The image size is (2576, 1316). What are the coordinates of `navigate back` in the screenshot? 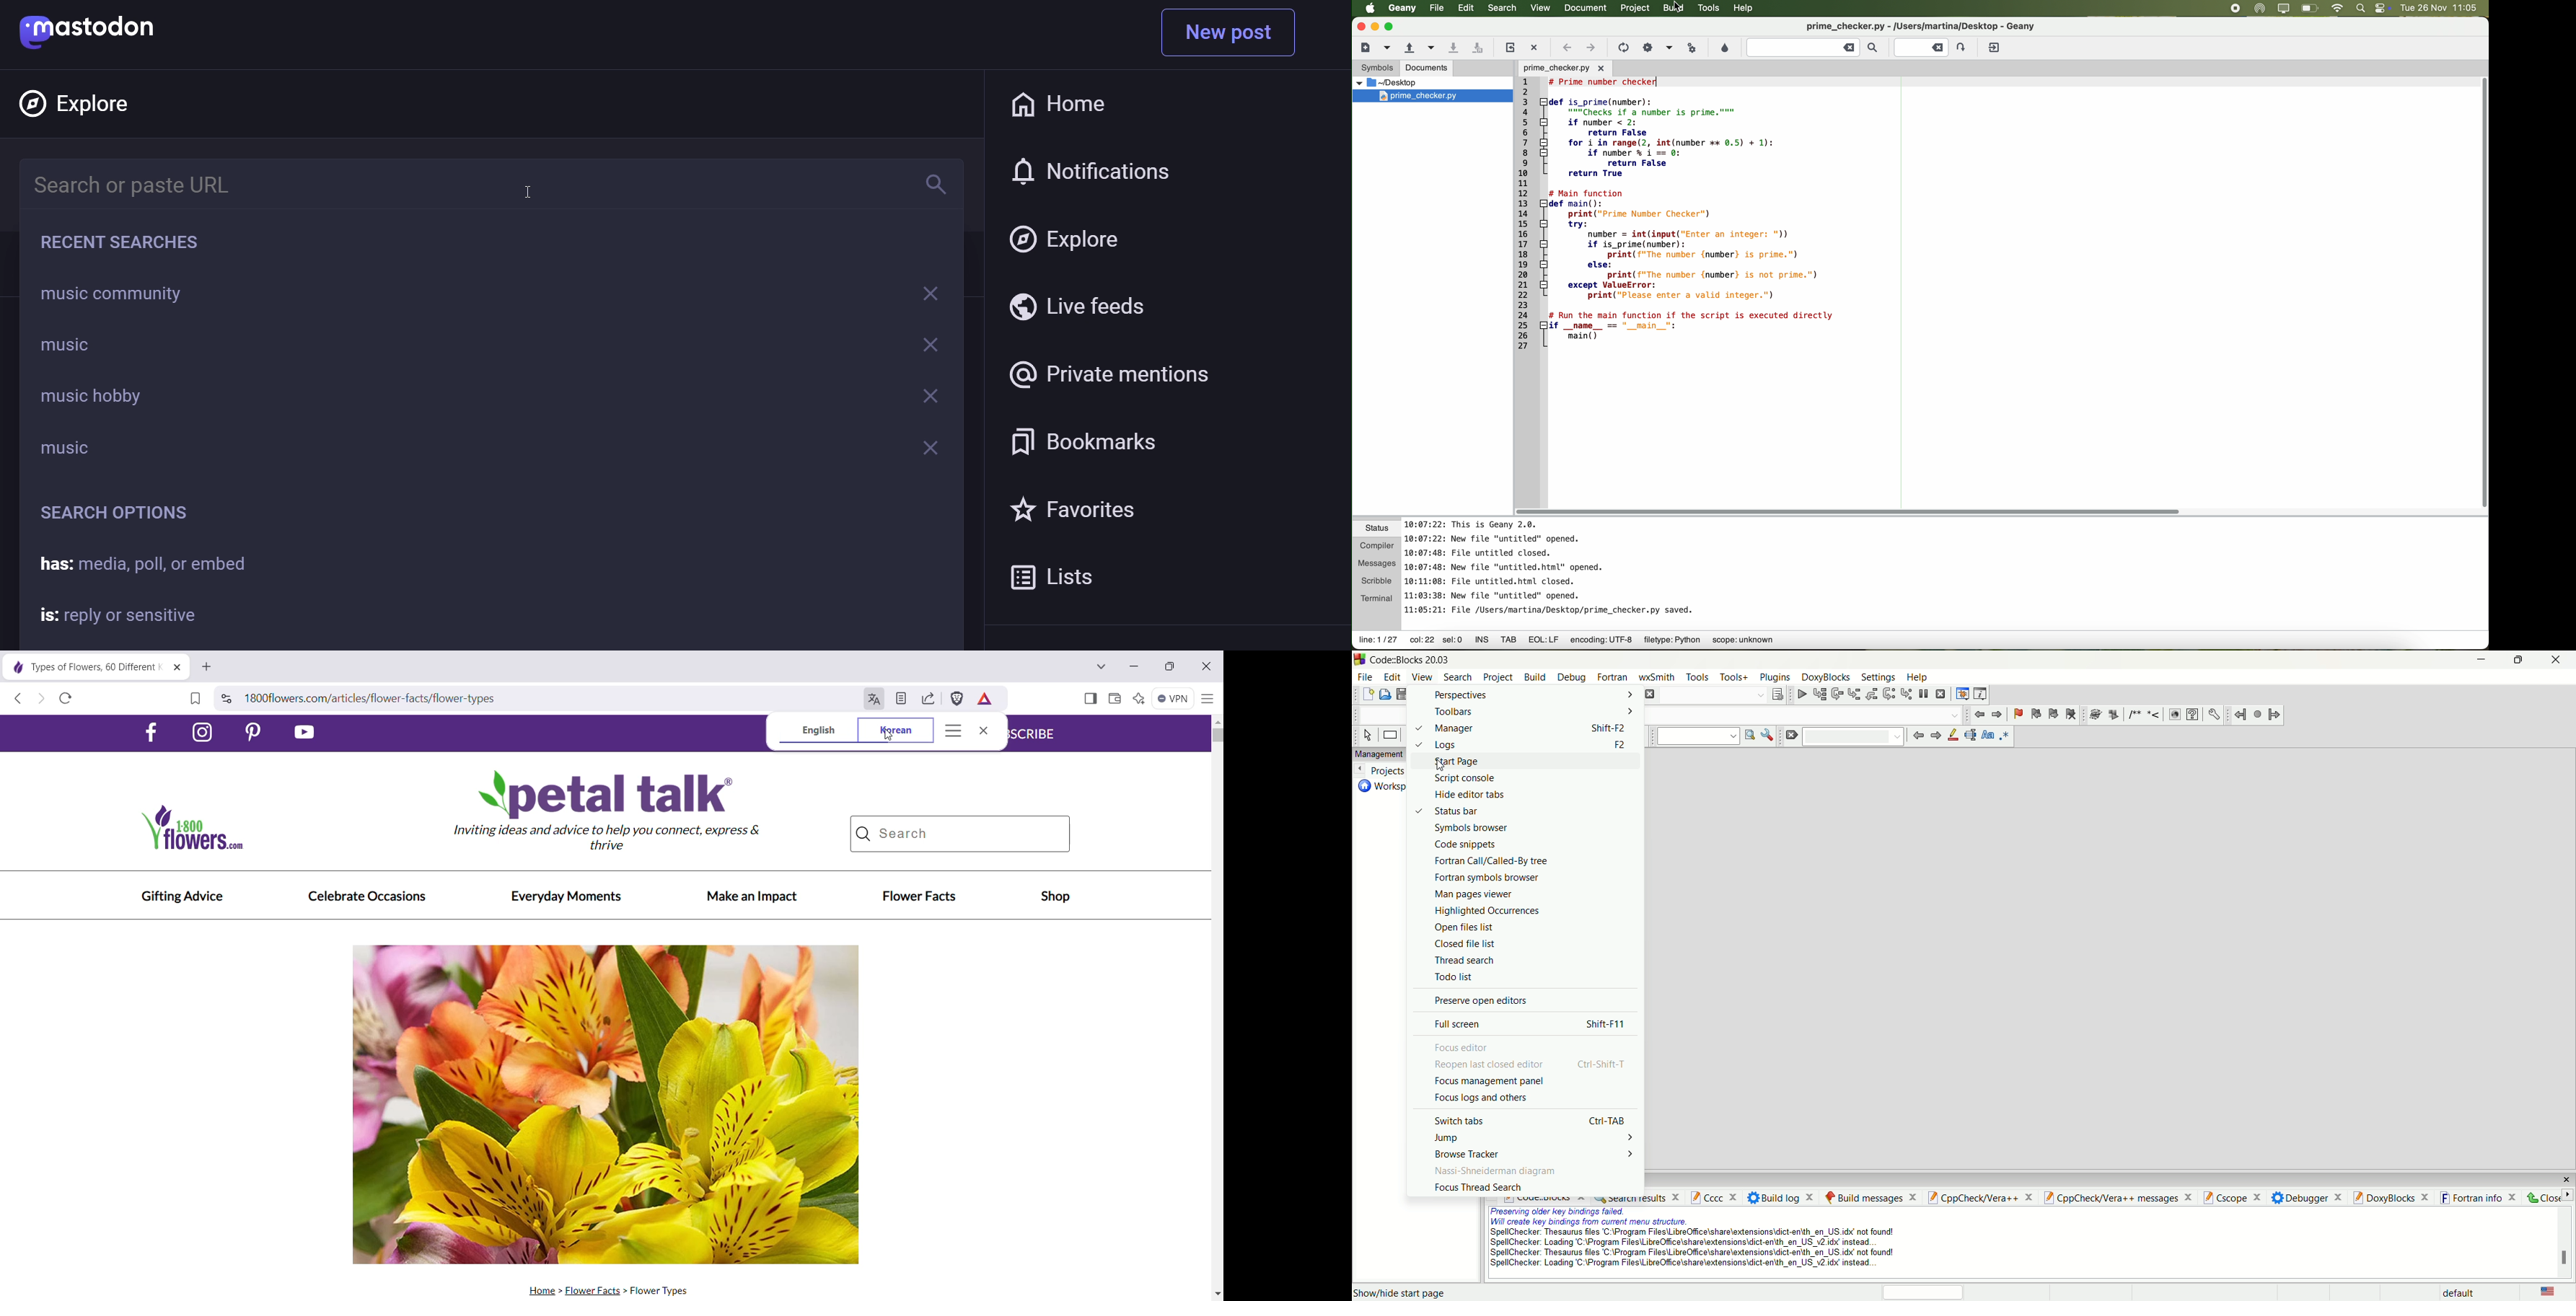 It's located at (1567, 47).